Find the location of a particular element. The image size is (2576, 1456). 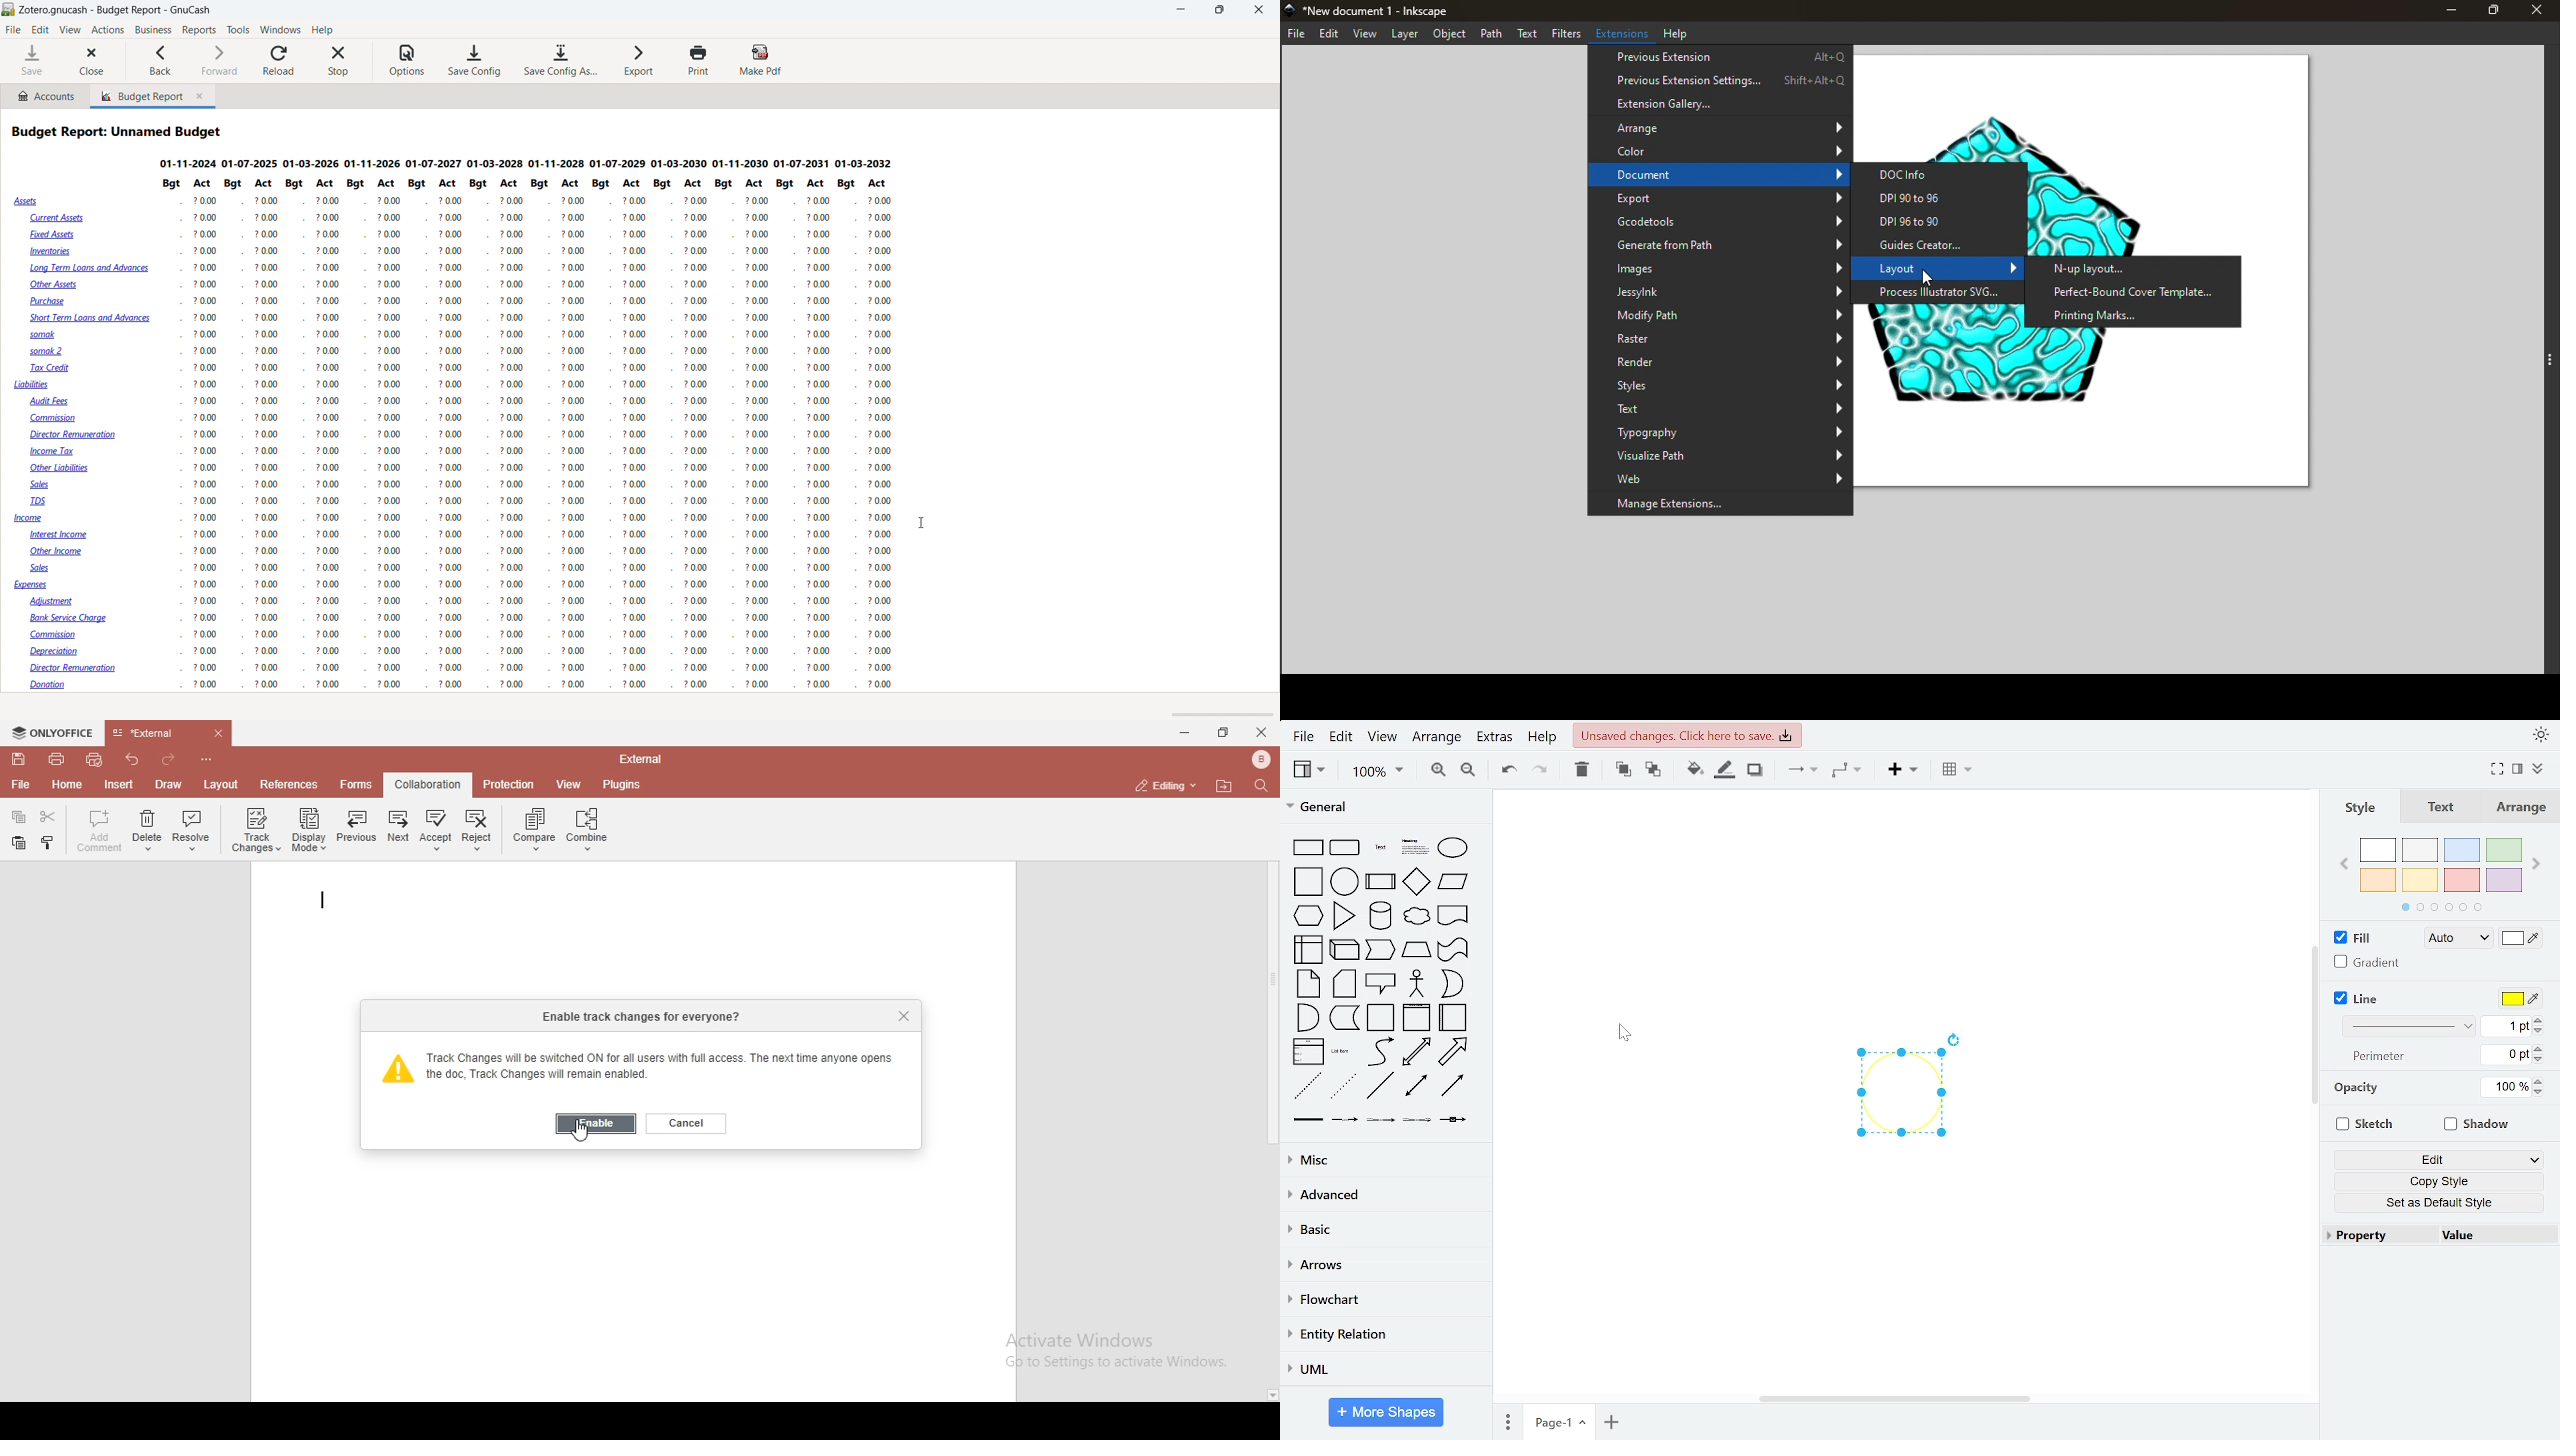

file tab name is located at coordinates (171, 733).